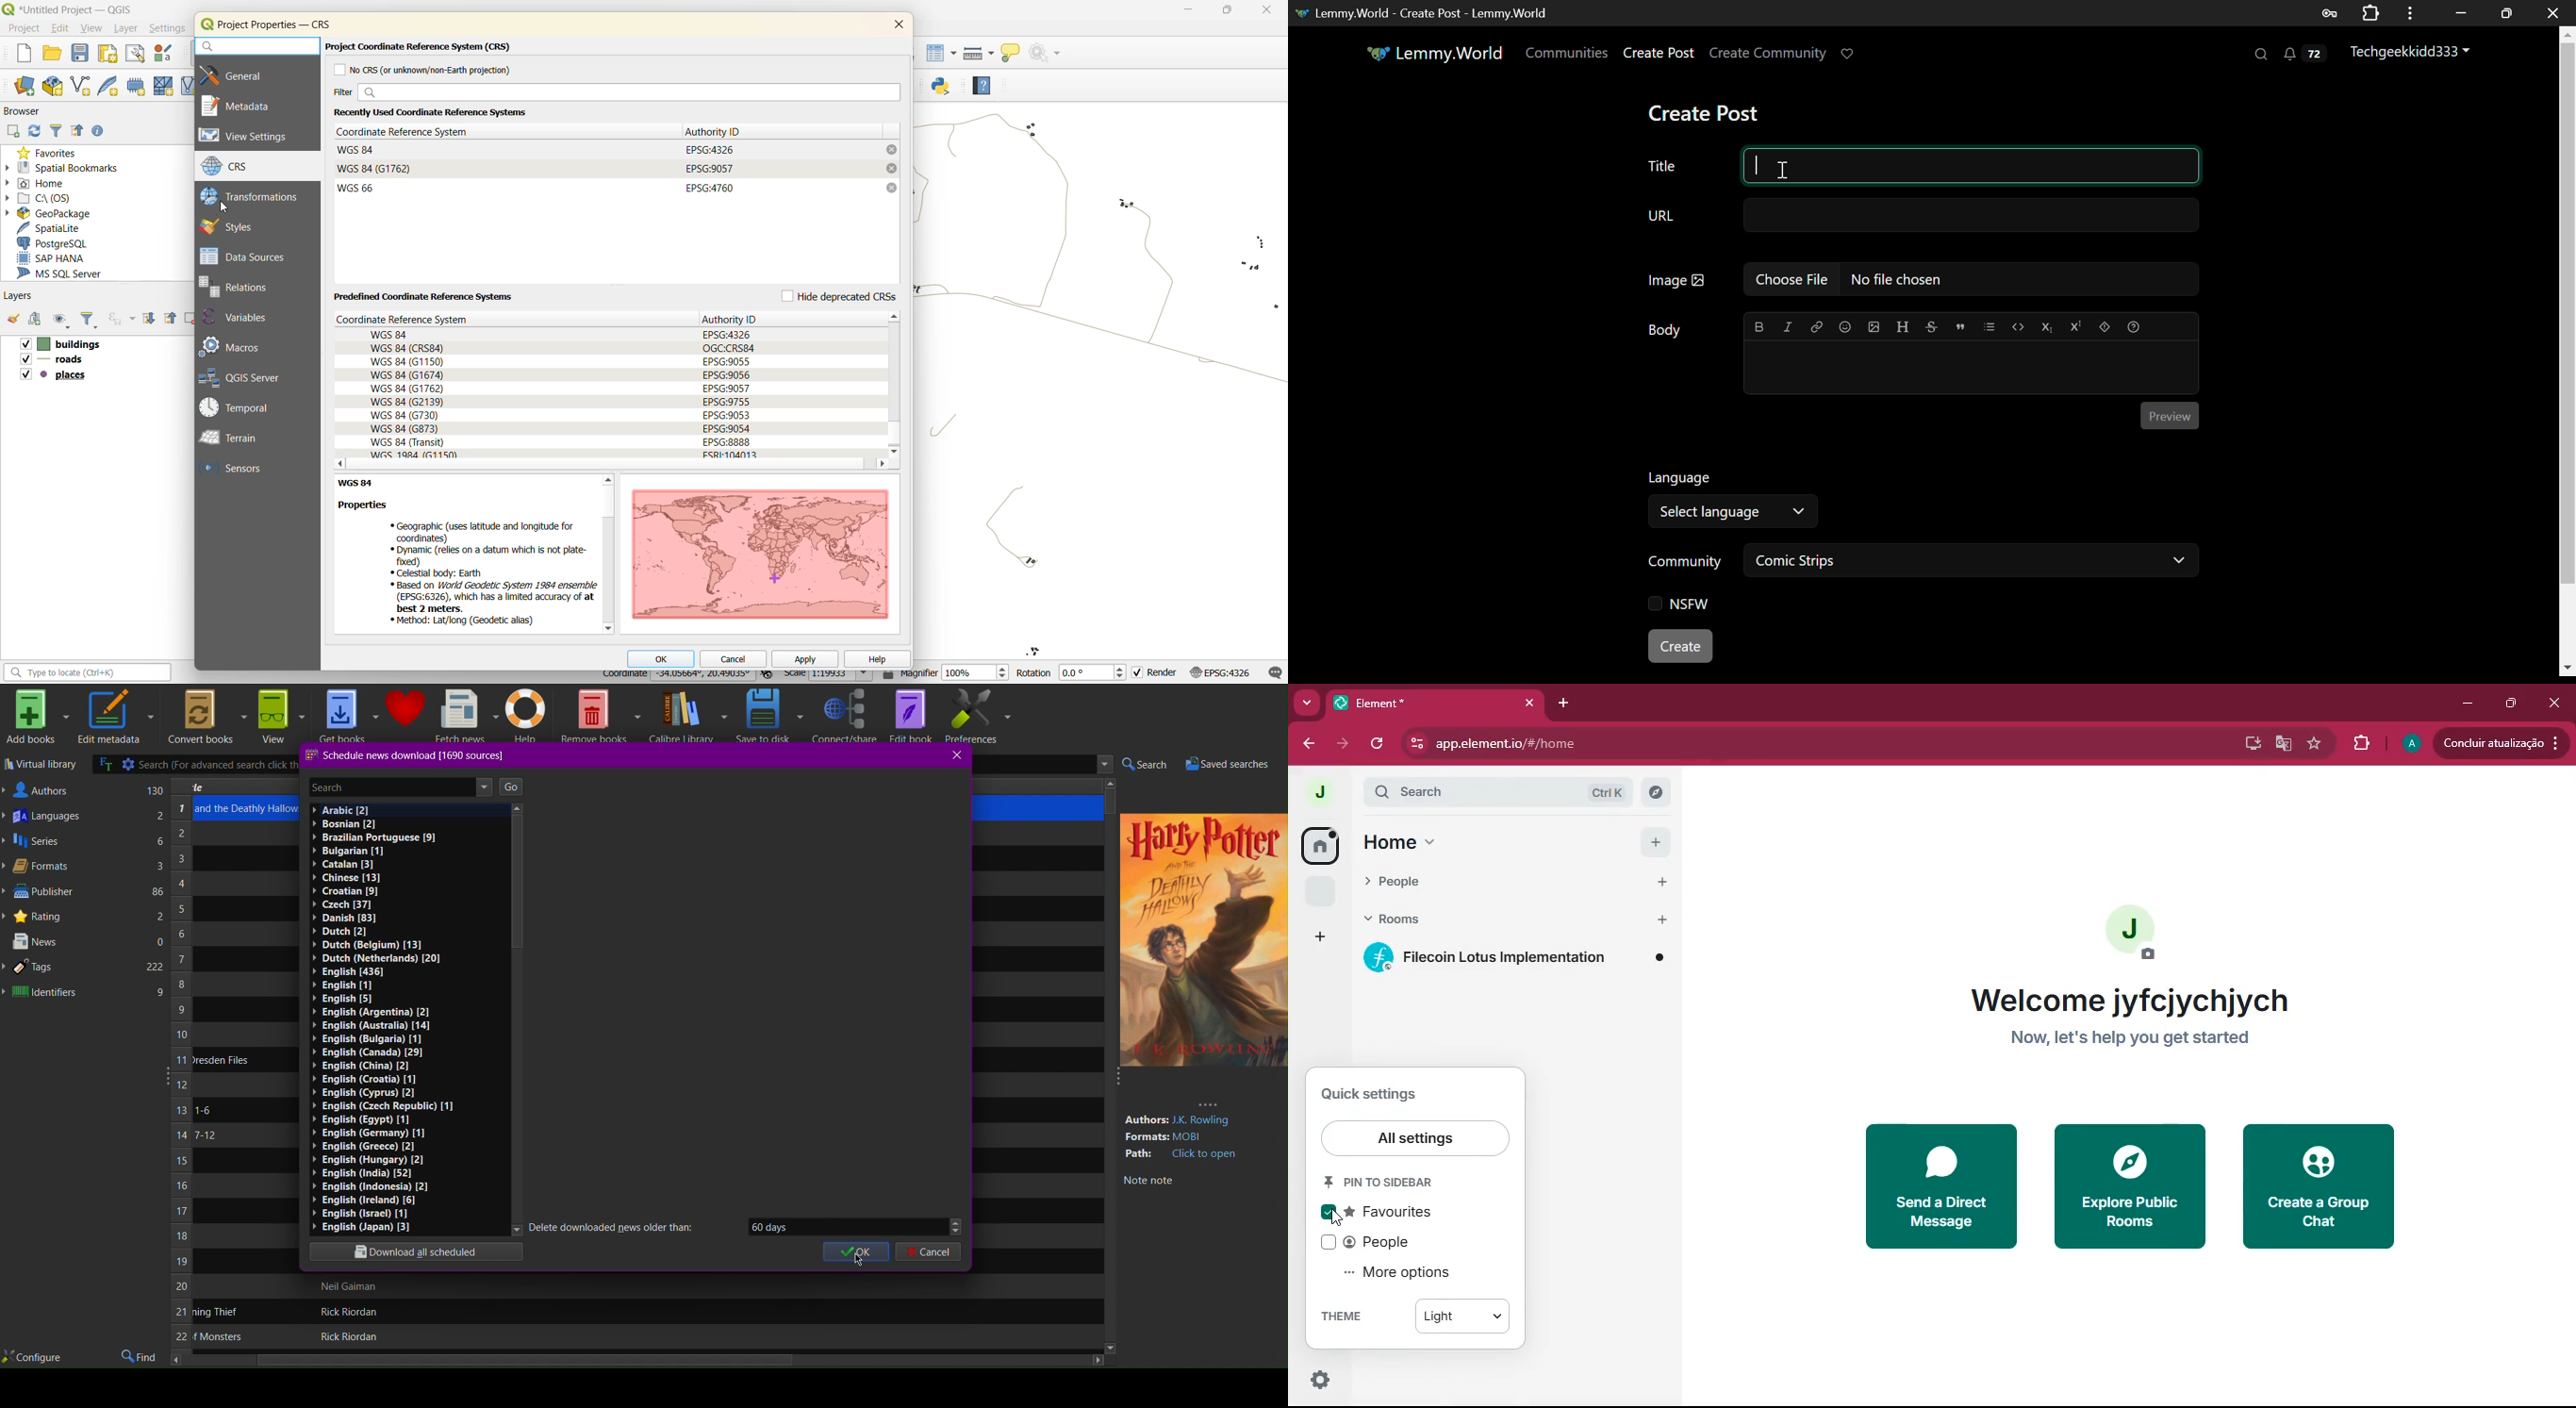  What do you see at coordinates (529, 717) in the screenshot?
I see `Help` at bounding box center [529, 717].